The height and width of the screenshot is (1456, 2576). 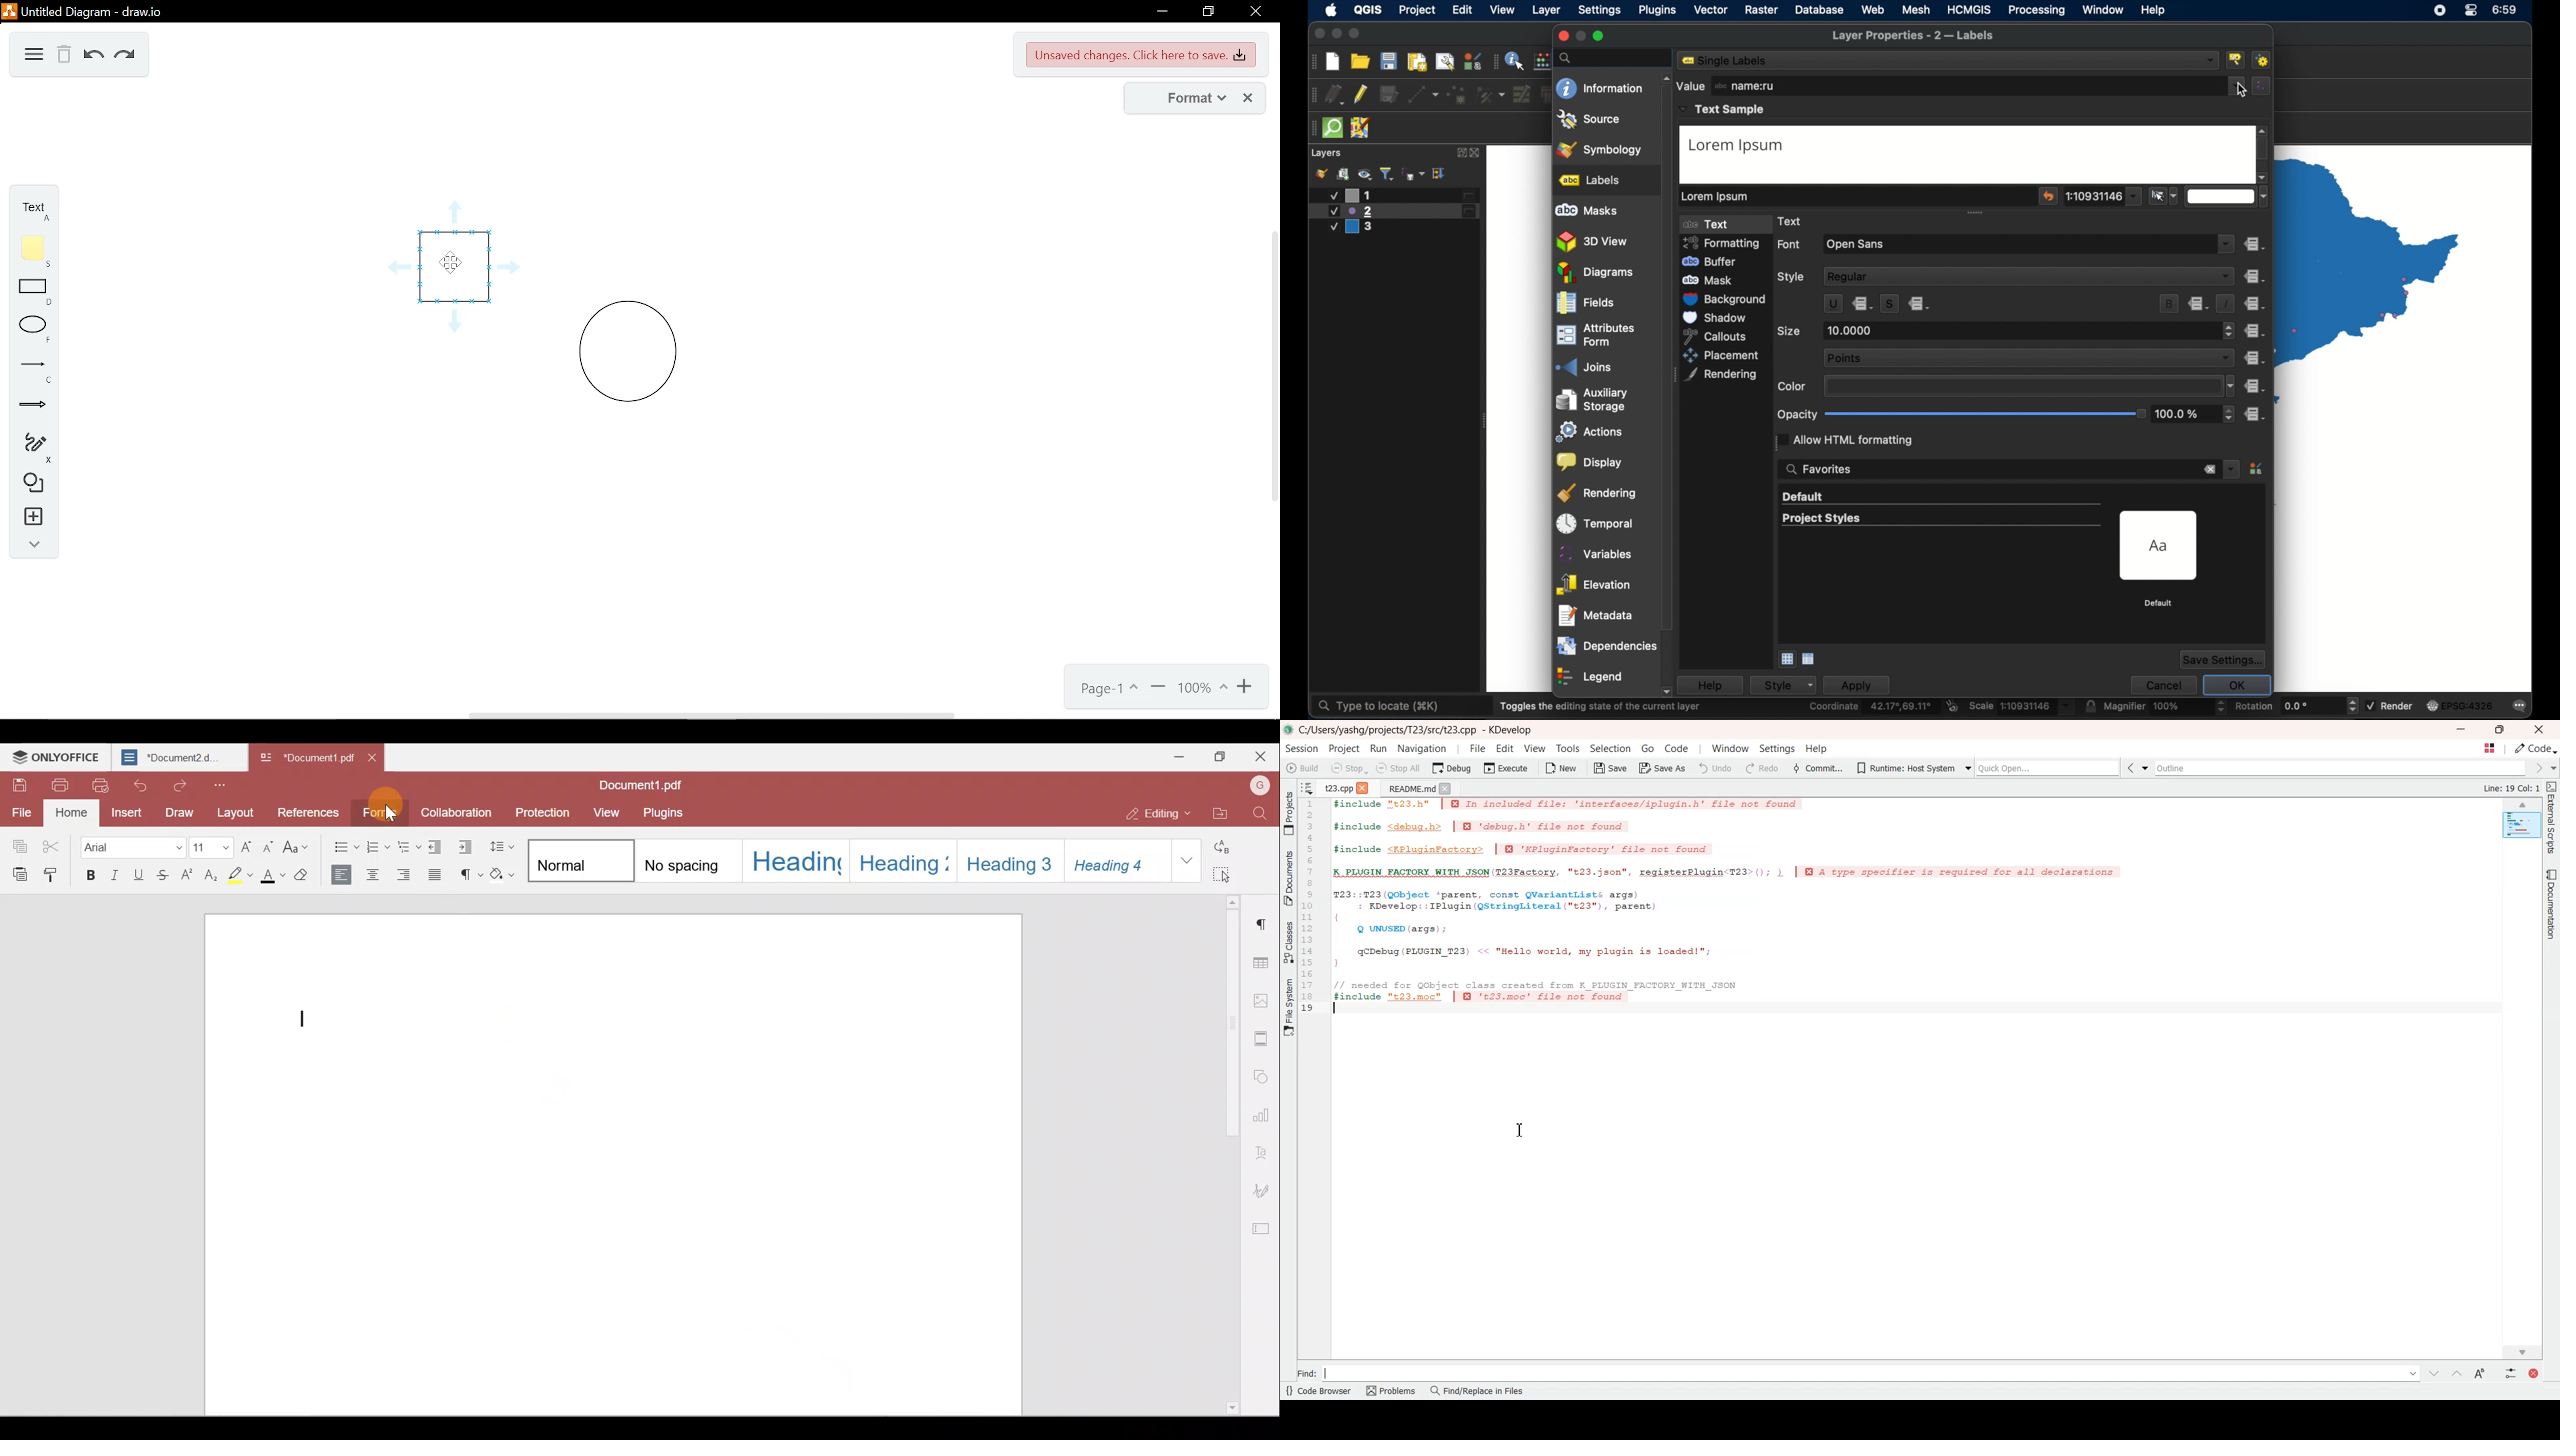 What do you see at coordinates (643, 783) in the screenshot?
I see `Document1.pdf` at bounding box center [643, 783].